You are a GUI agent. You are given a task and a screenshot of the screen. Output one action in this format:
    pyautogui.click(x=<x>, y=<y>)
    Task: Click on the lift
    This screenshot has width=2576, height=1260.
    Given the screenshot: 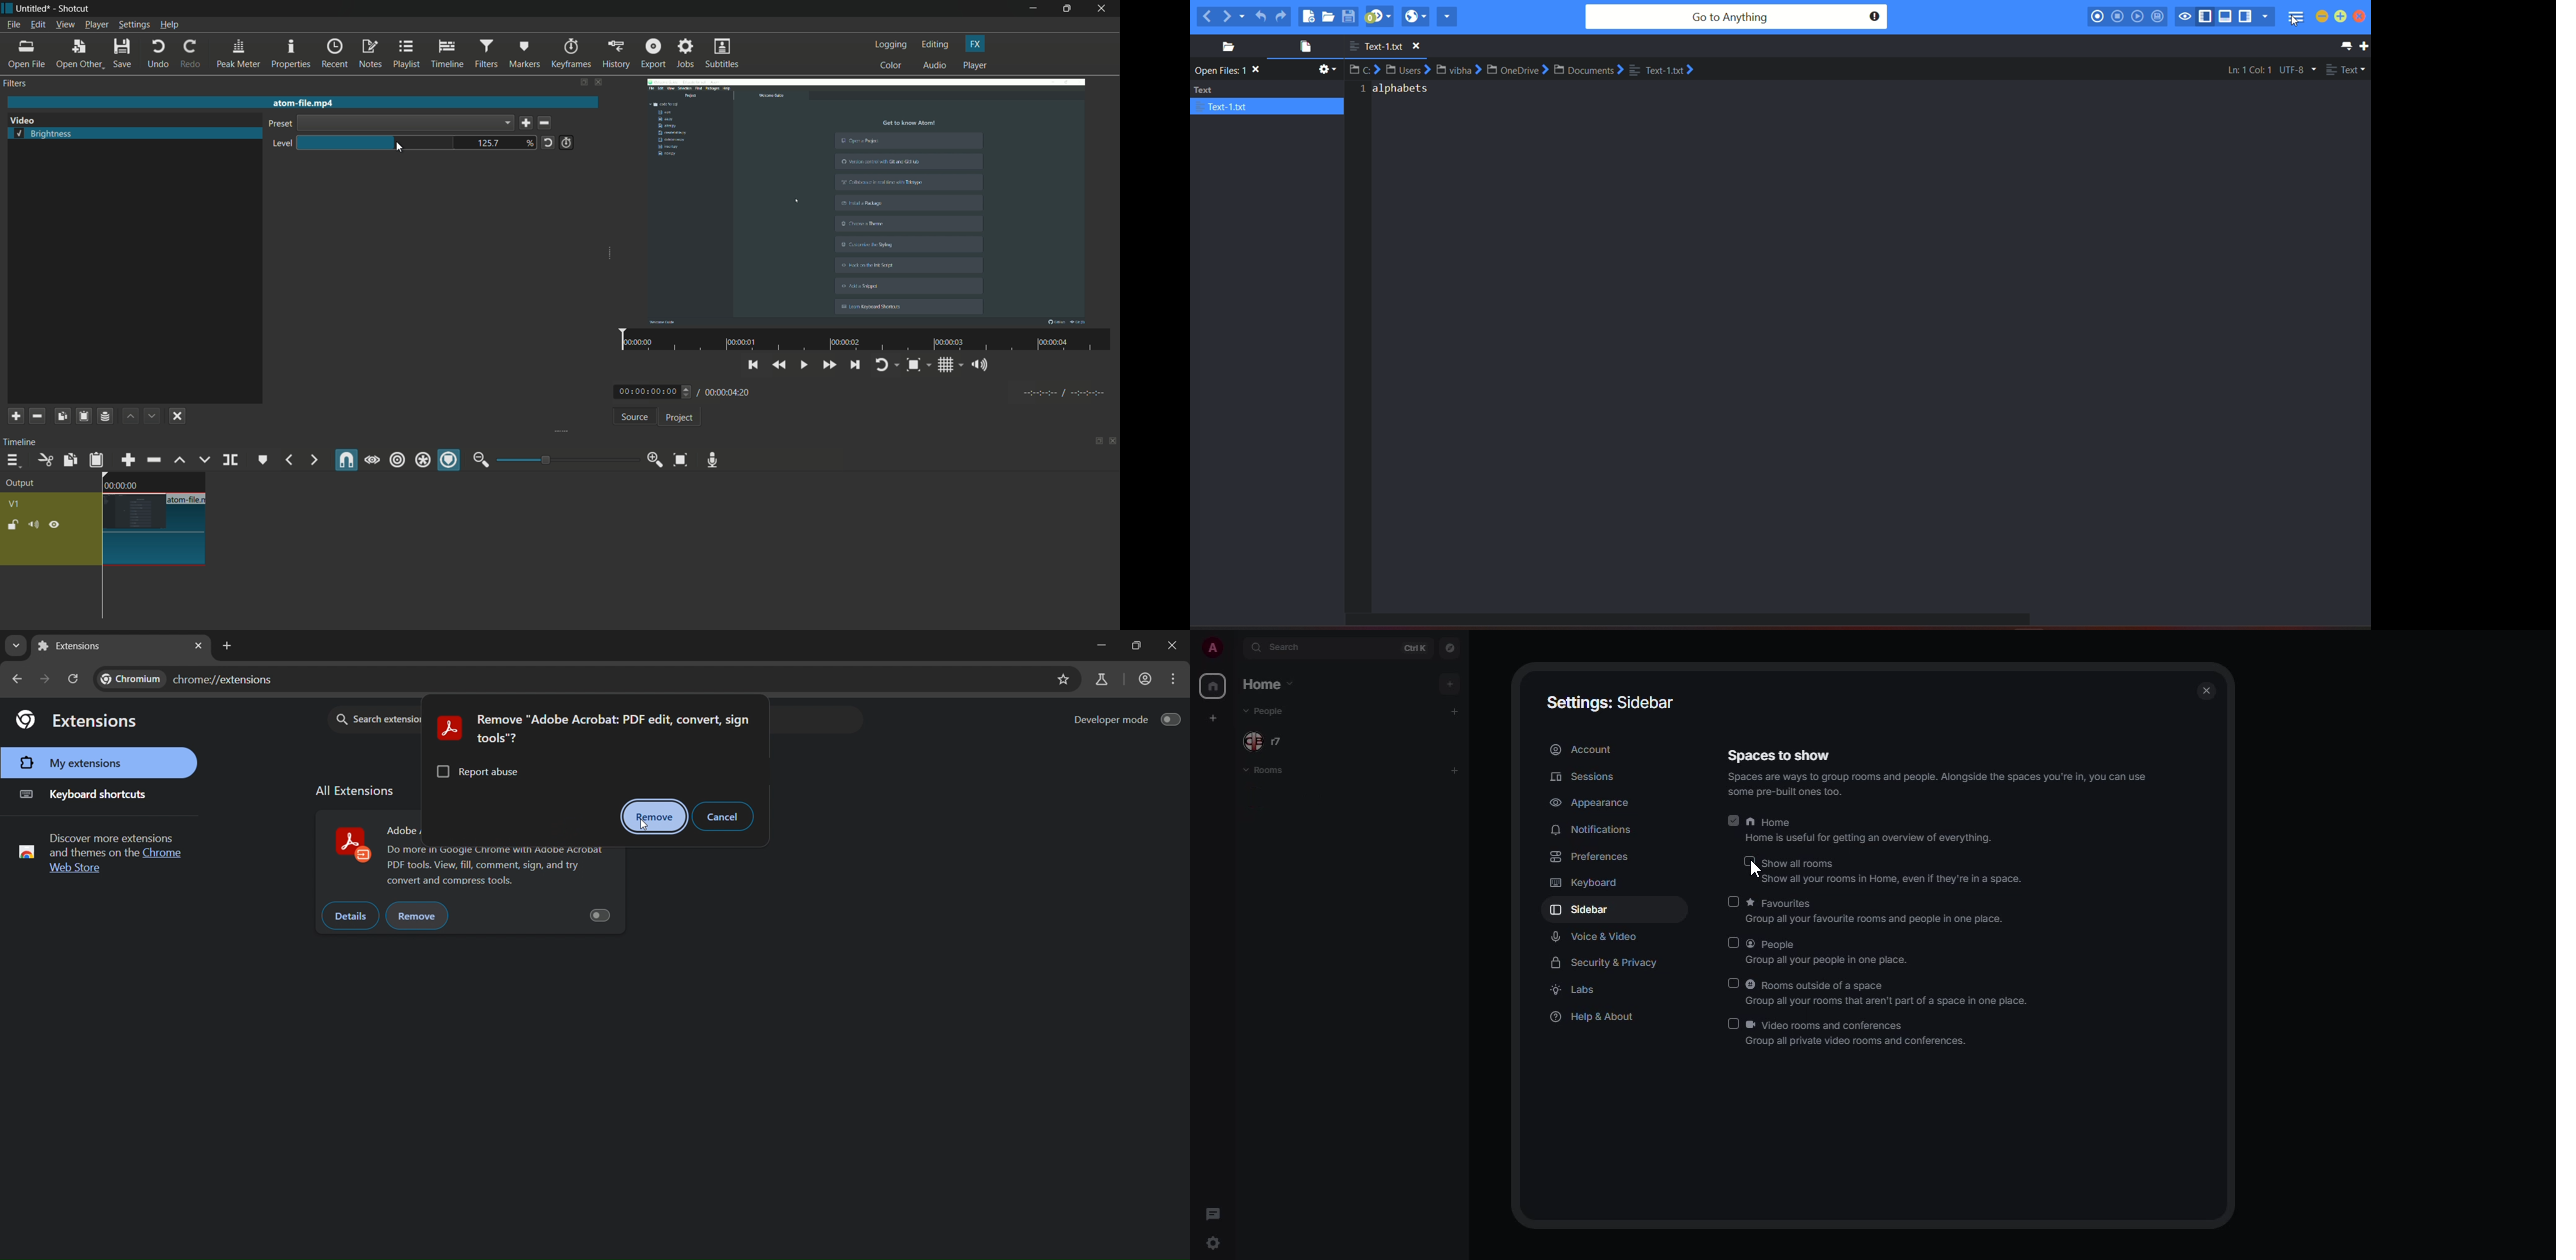 What is the action you would take?
    pyautogui.click(x=179, y=460)
    